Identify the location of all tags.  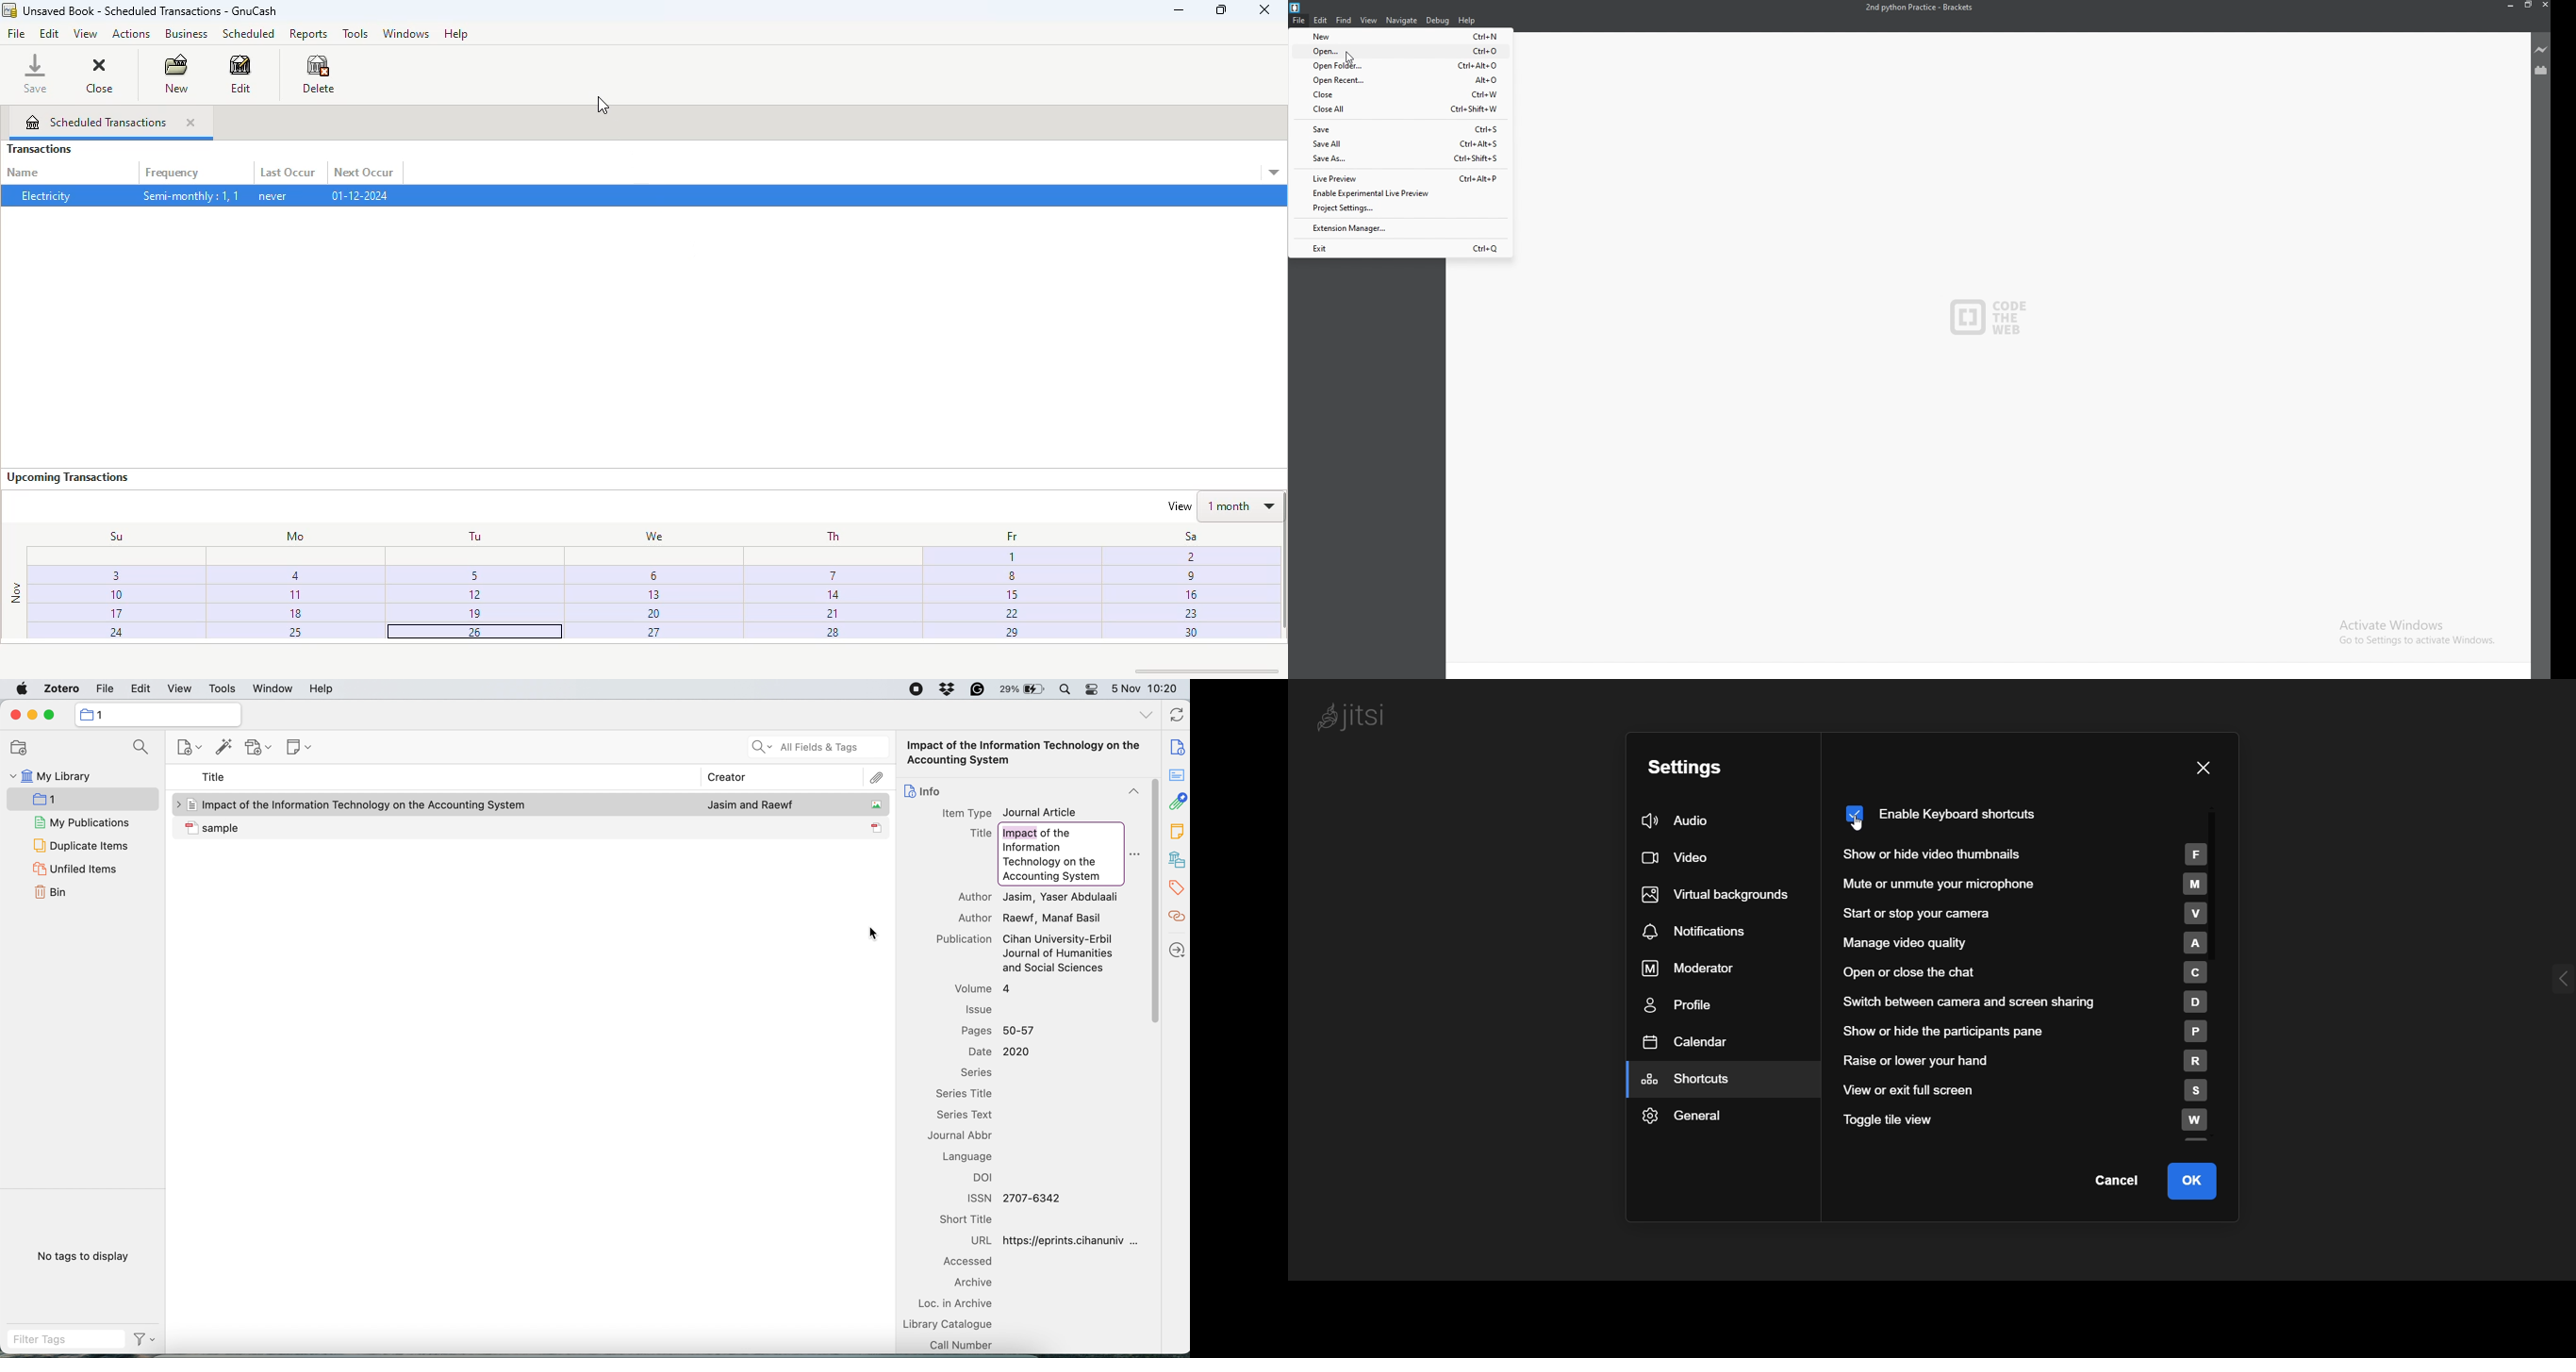
(1145, 715).